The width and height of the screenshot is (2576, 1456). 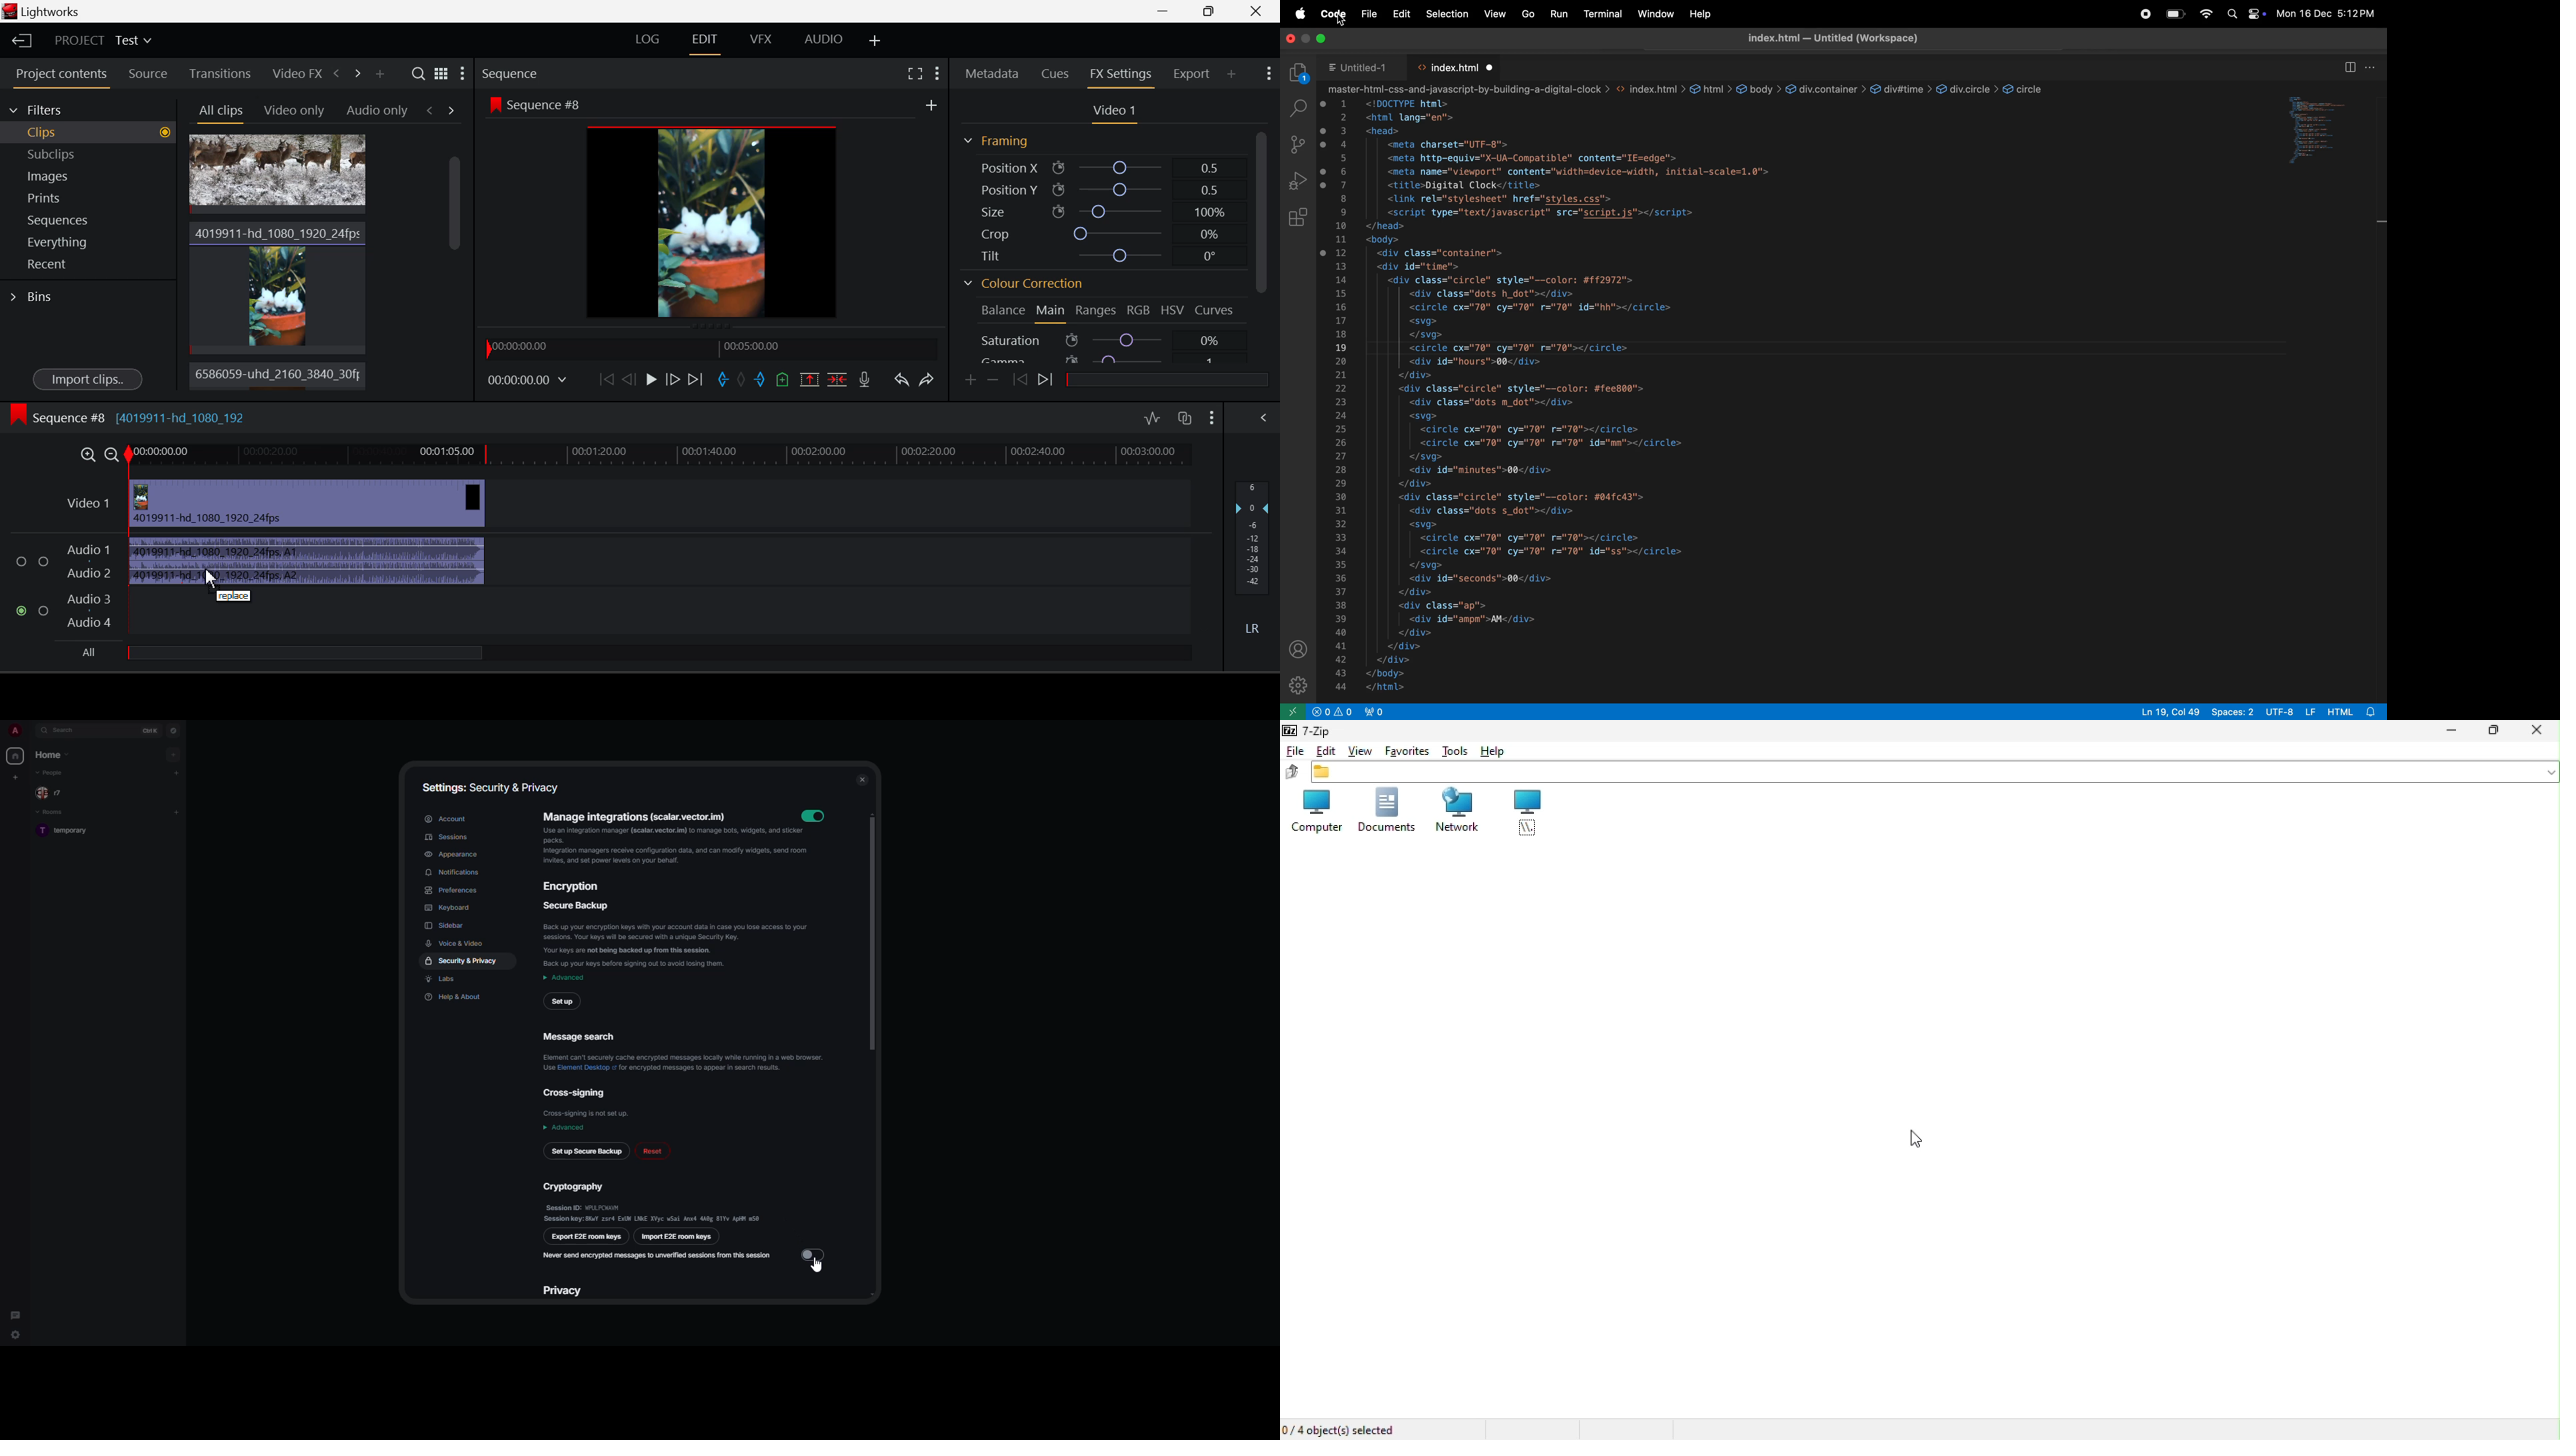 I want to click on <div class="circle" style="--color: #fee800">, so click(x=1521, y=388).